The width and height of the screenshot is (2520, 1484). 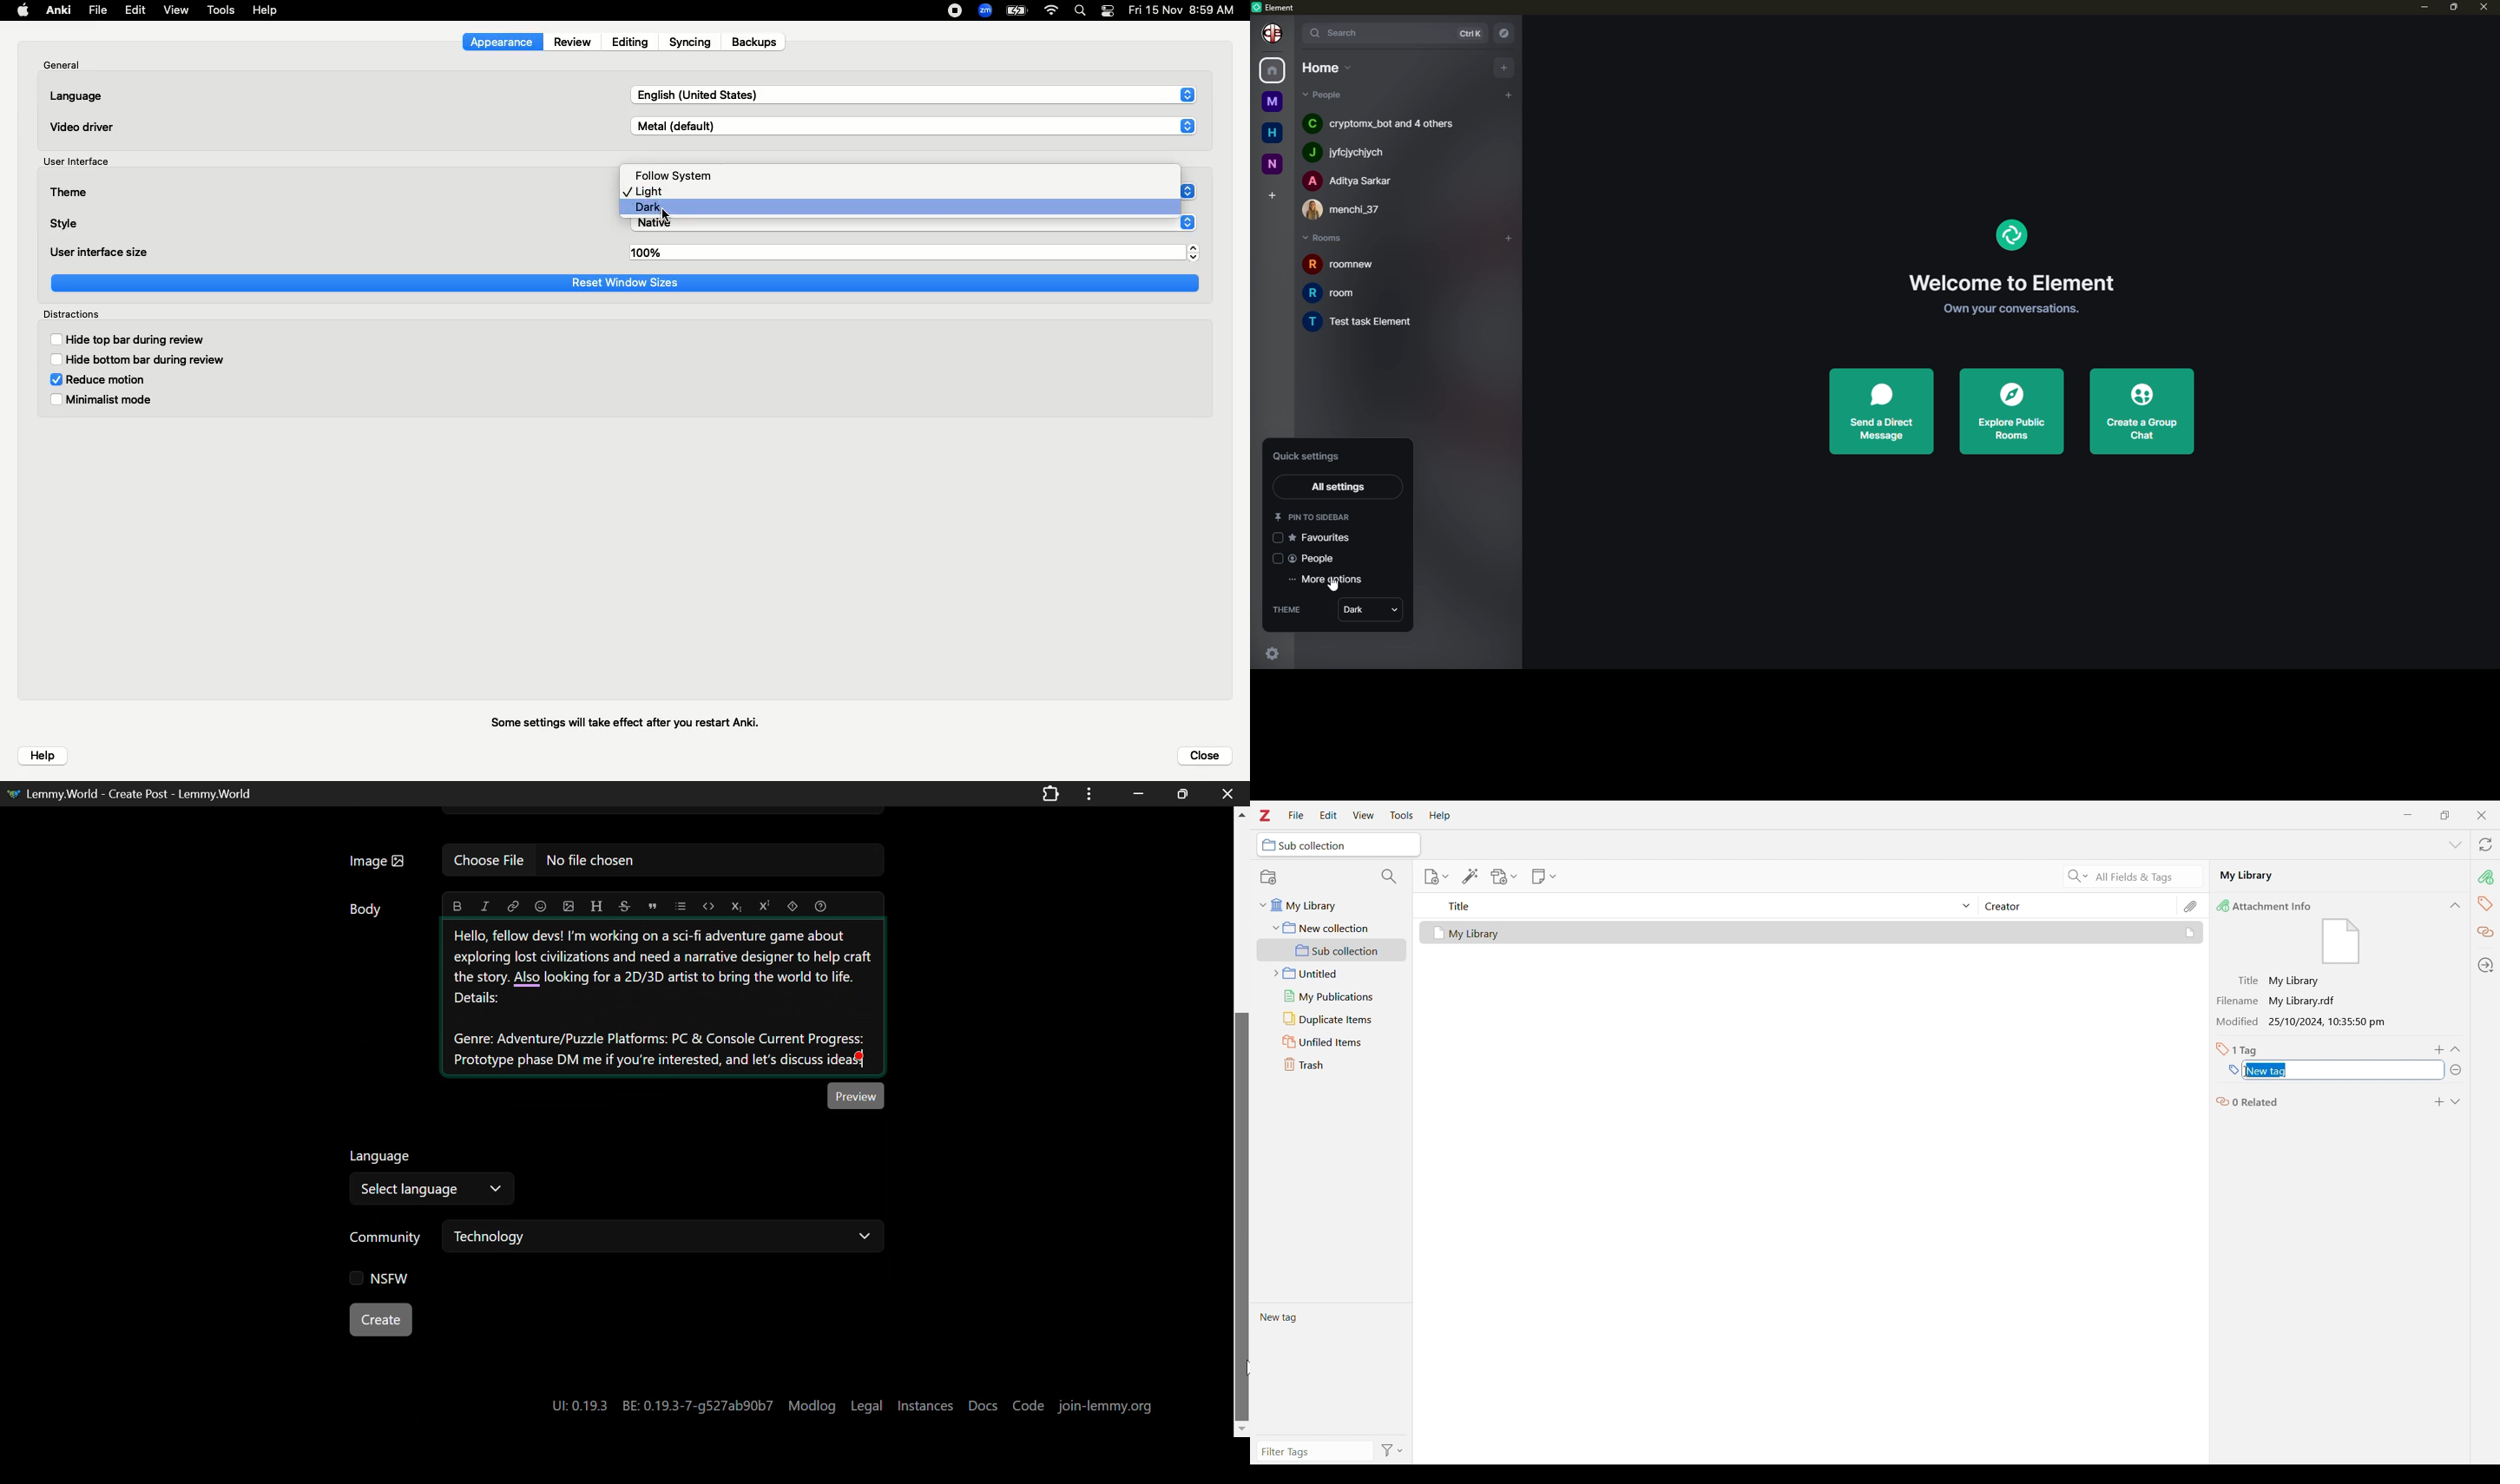 I want to click on Untitled folder, so click(x=1329, y=972).